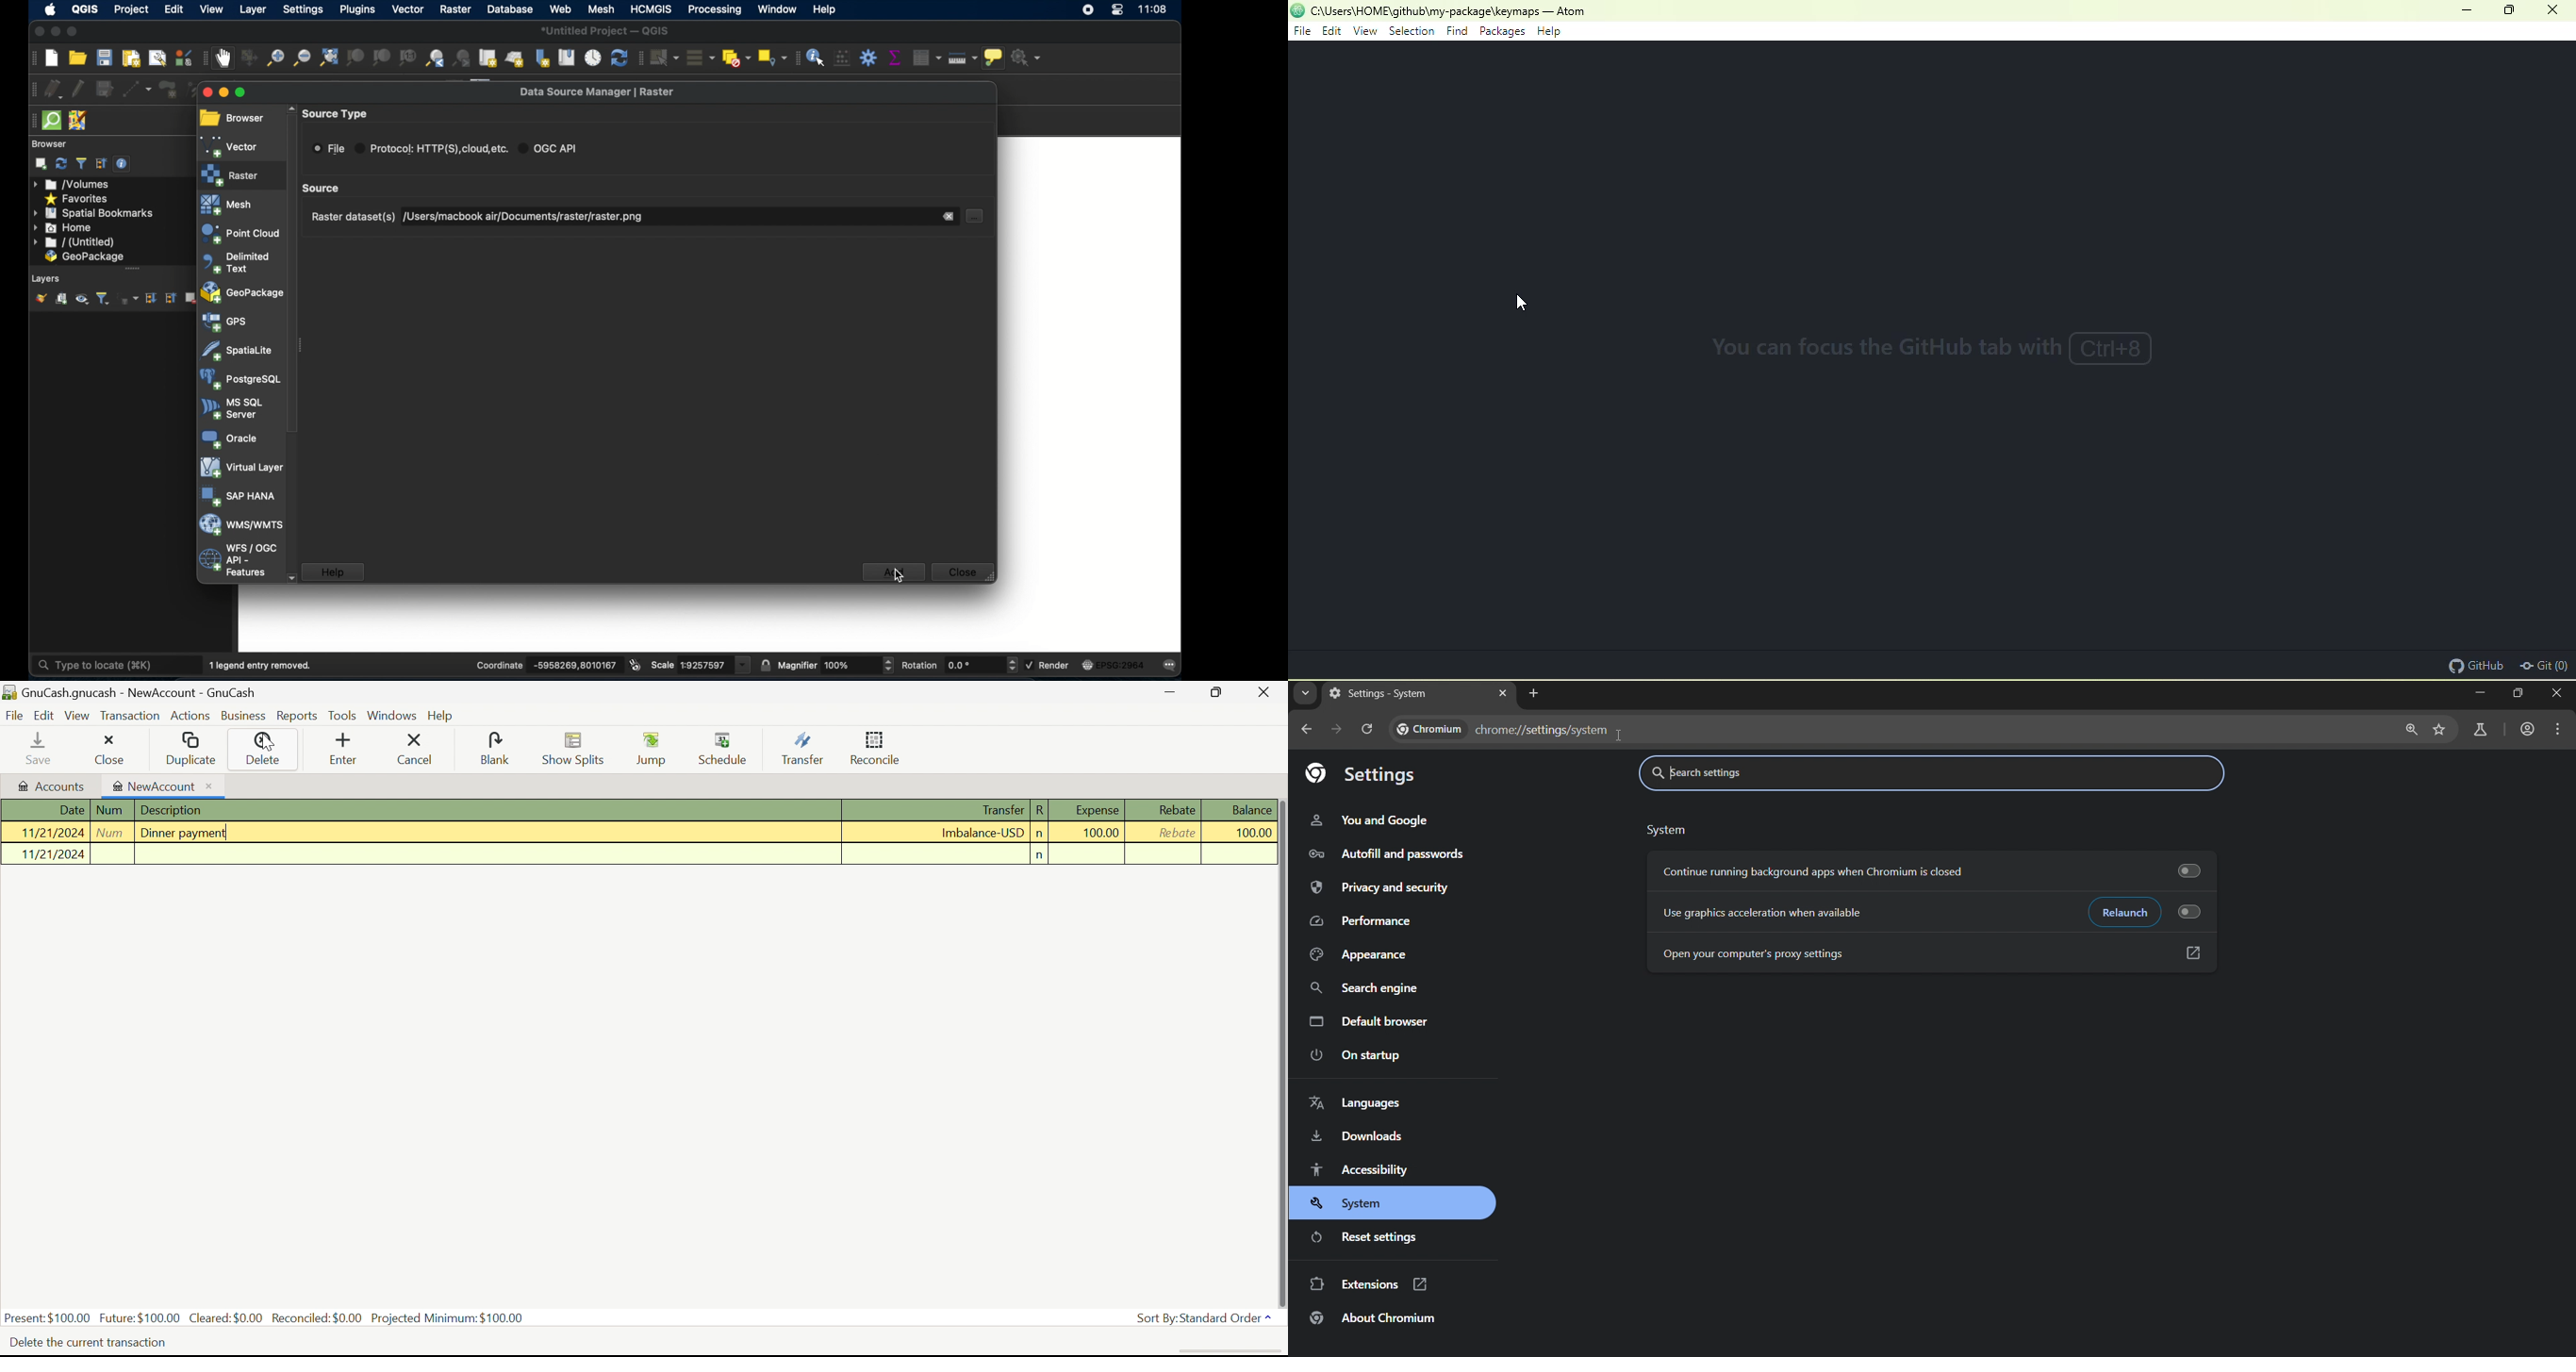  Describe the element at coordinates (2559, 695) in the screenshot. I see `Close` at that location.